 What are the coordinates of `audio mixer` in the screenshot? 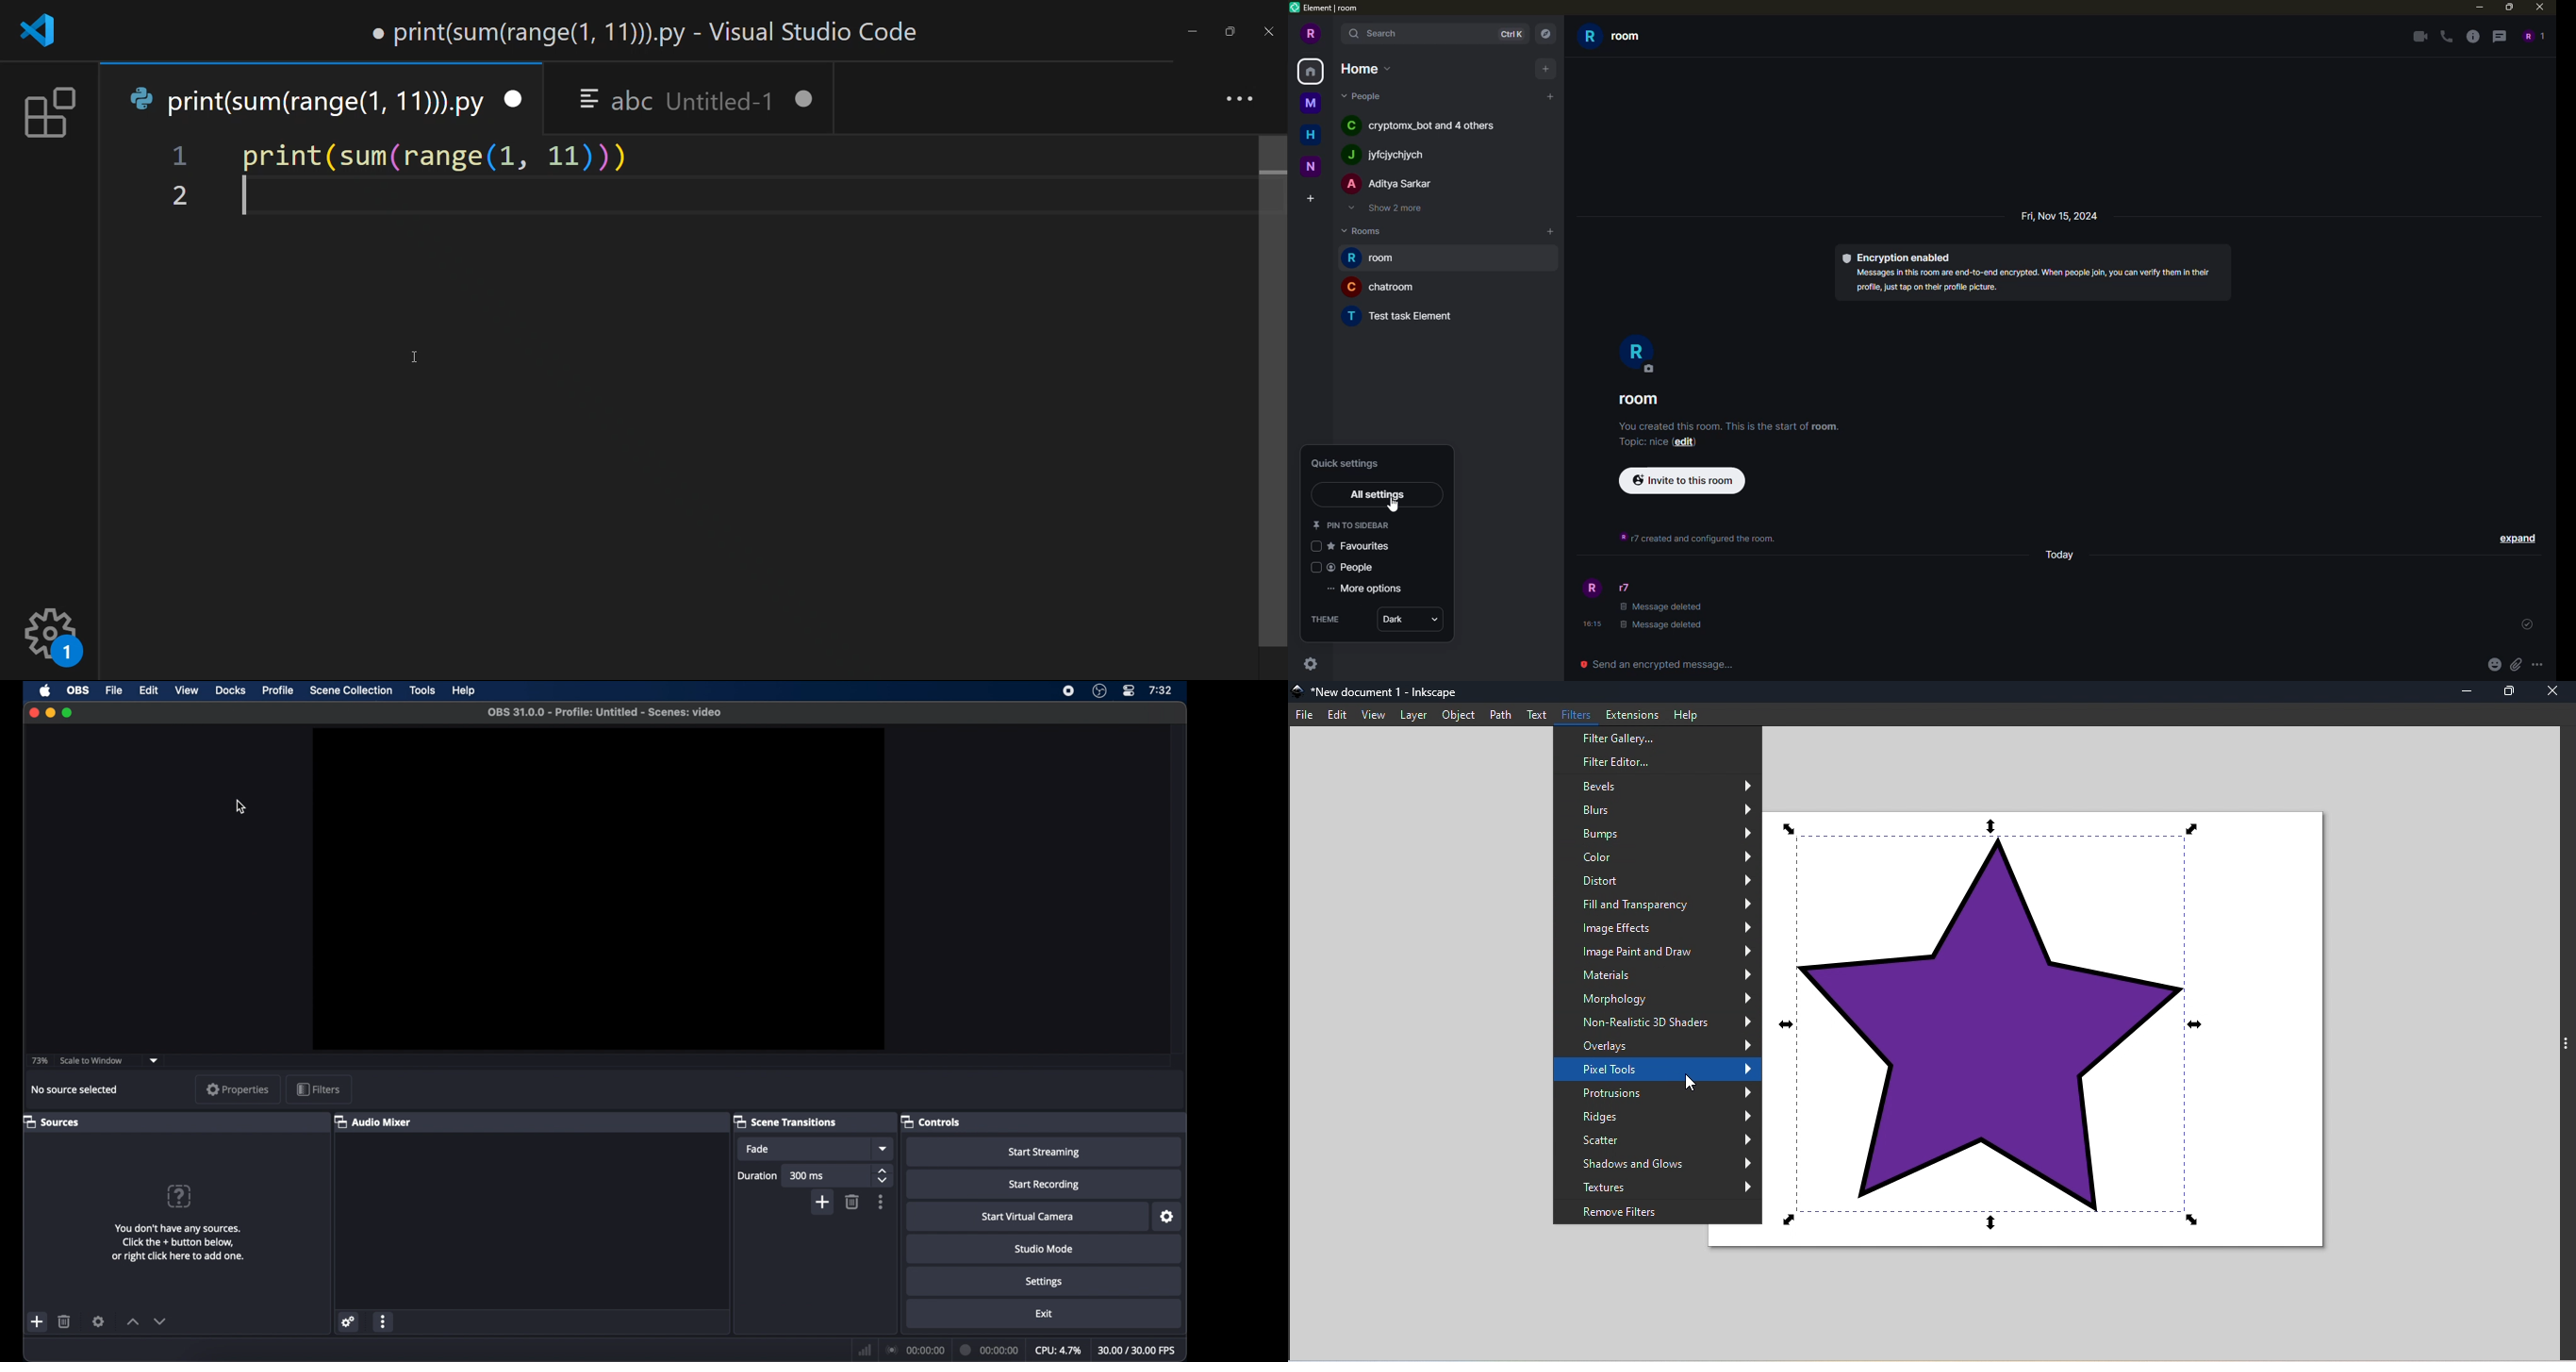 It's located at (372, 1121).